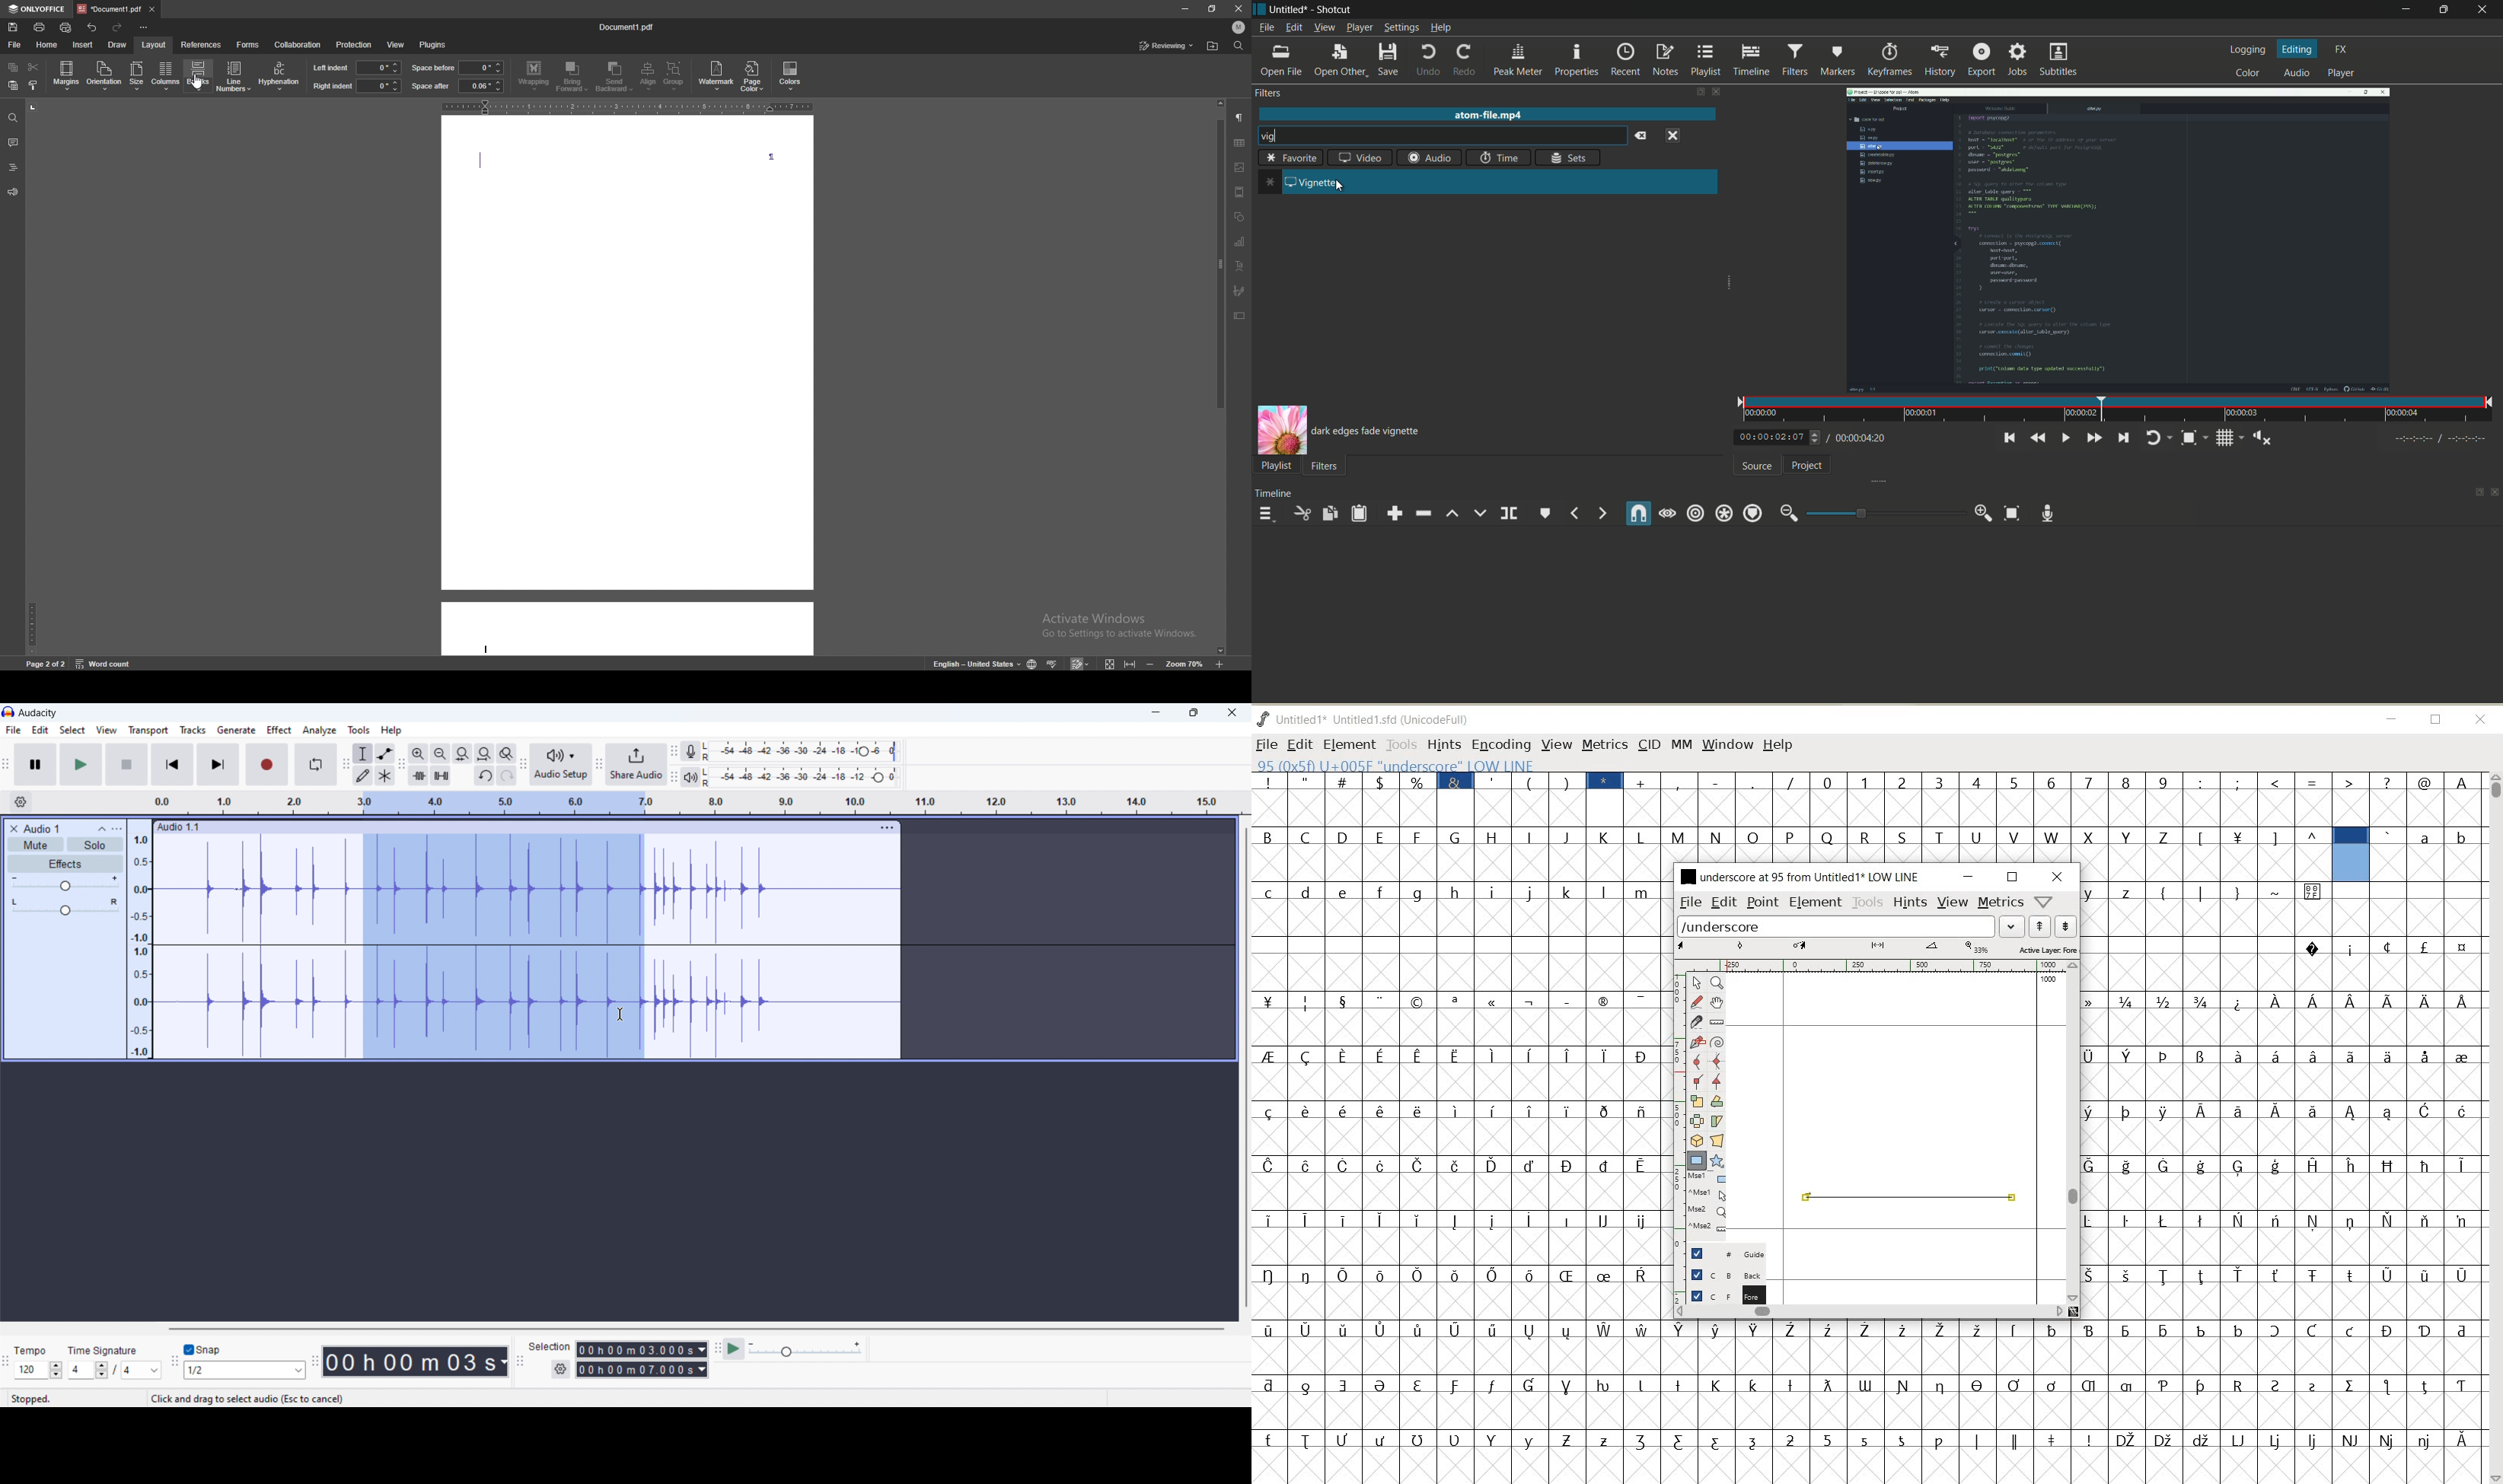 The image size is (2520, 1484). What do you see at coordinates (1268, 93) in the screenshot?
I see `filters` at bounding box center [1268, 93].